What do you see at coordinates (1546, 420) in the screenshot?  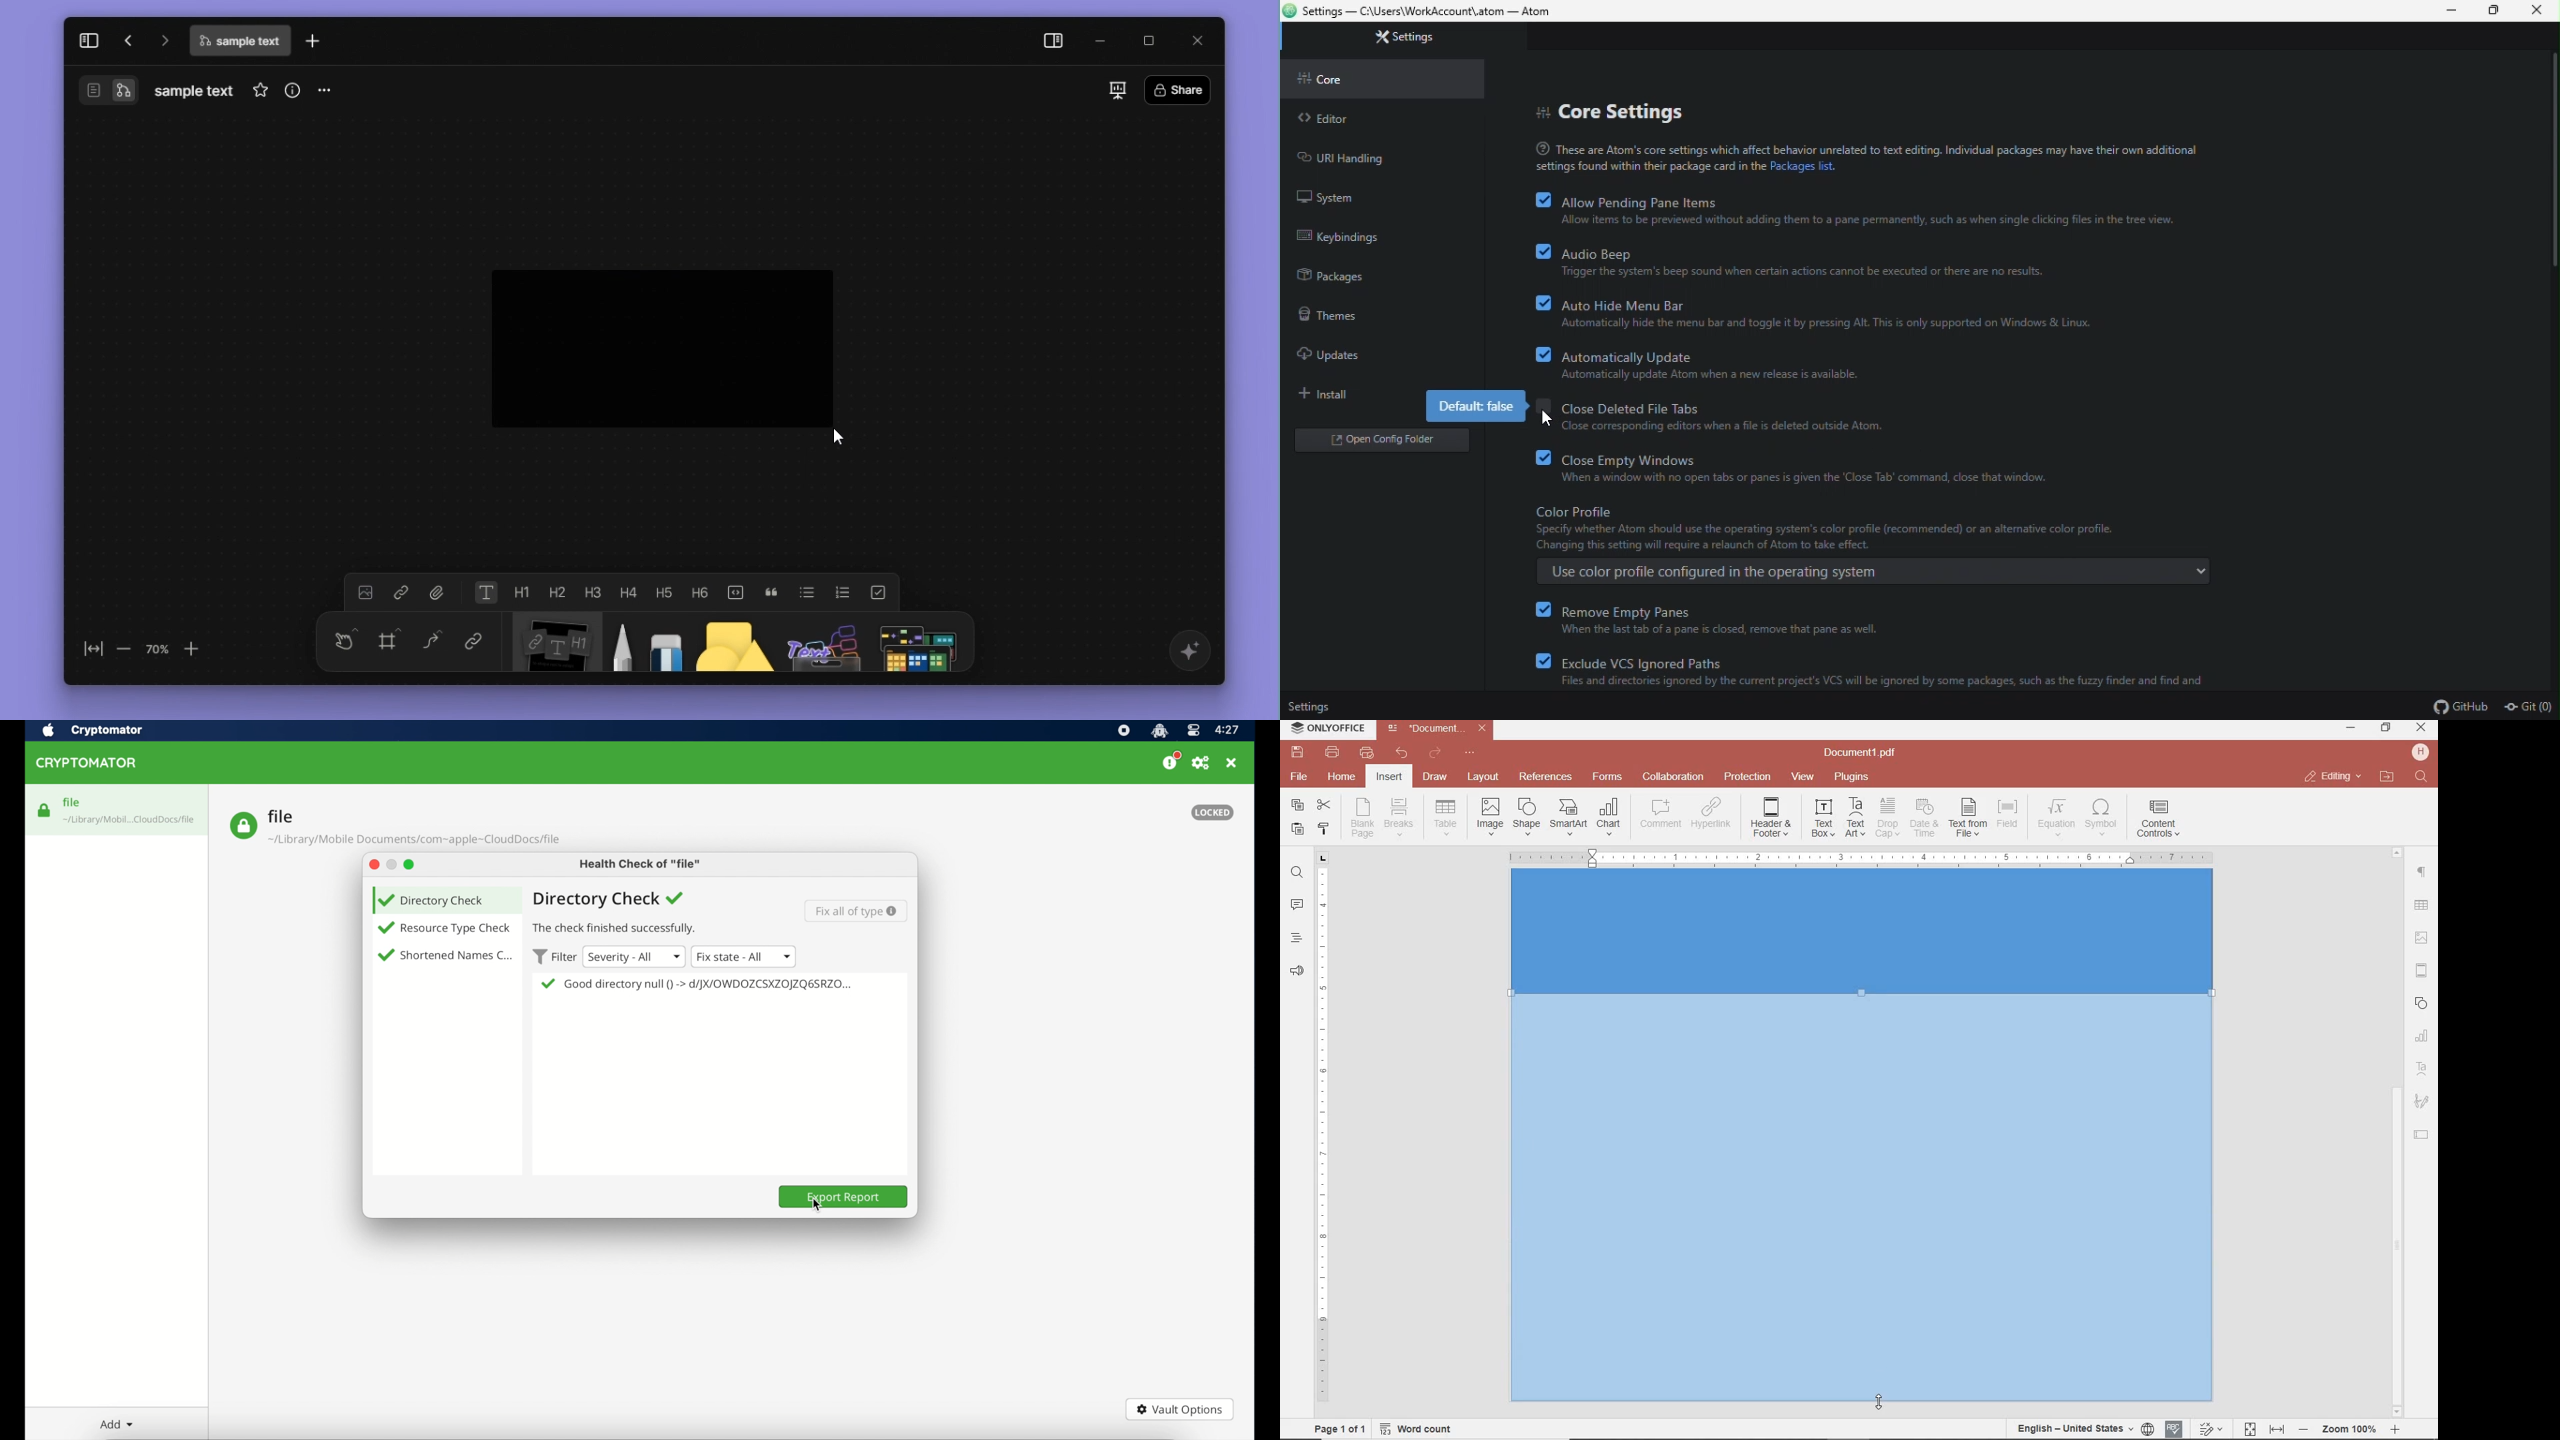 I see `Cursor` at bounding box center [1546, 420].